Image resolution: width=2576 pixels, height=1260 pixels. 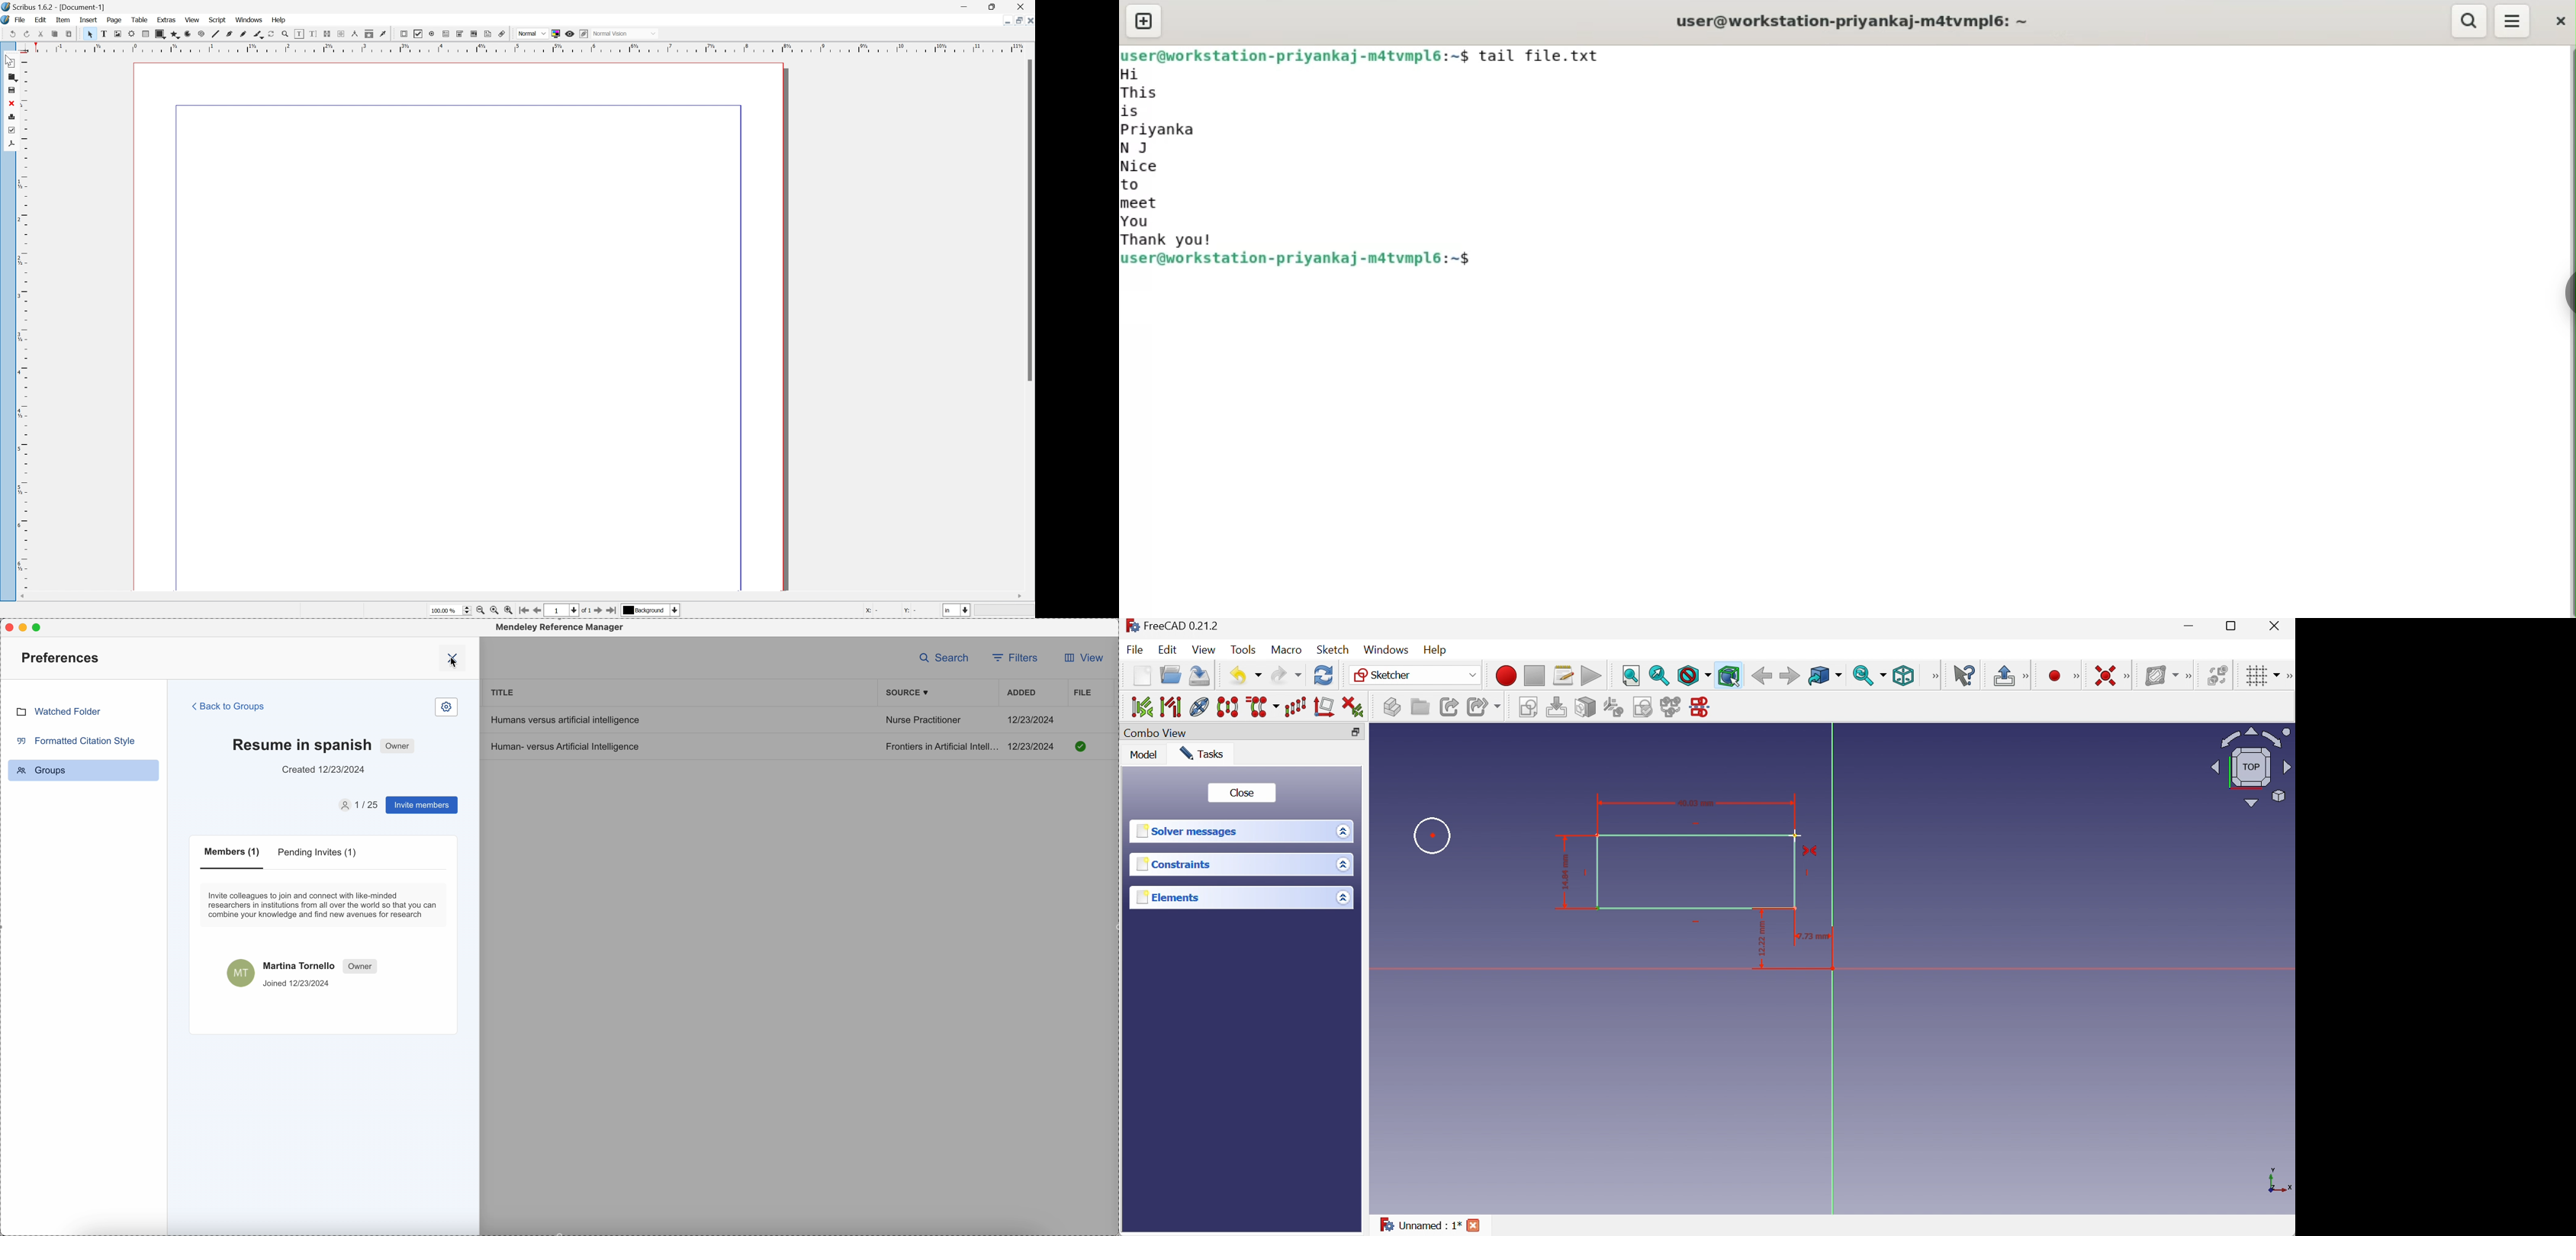 What do you see at coordinates (9, 372) in the screenshot?
I see `ruler` at bounding box center [9, 372].